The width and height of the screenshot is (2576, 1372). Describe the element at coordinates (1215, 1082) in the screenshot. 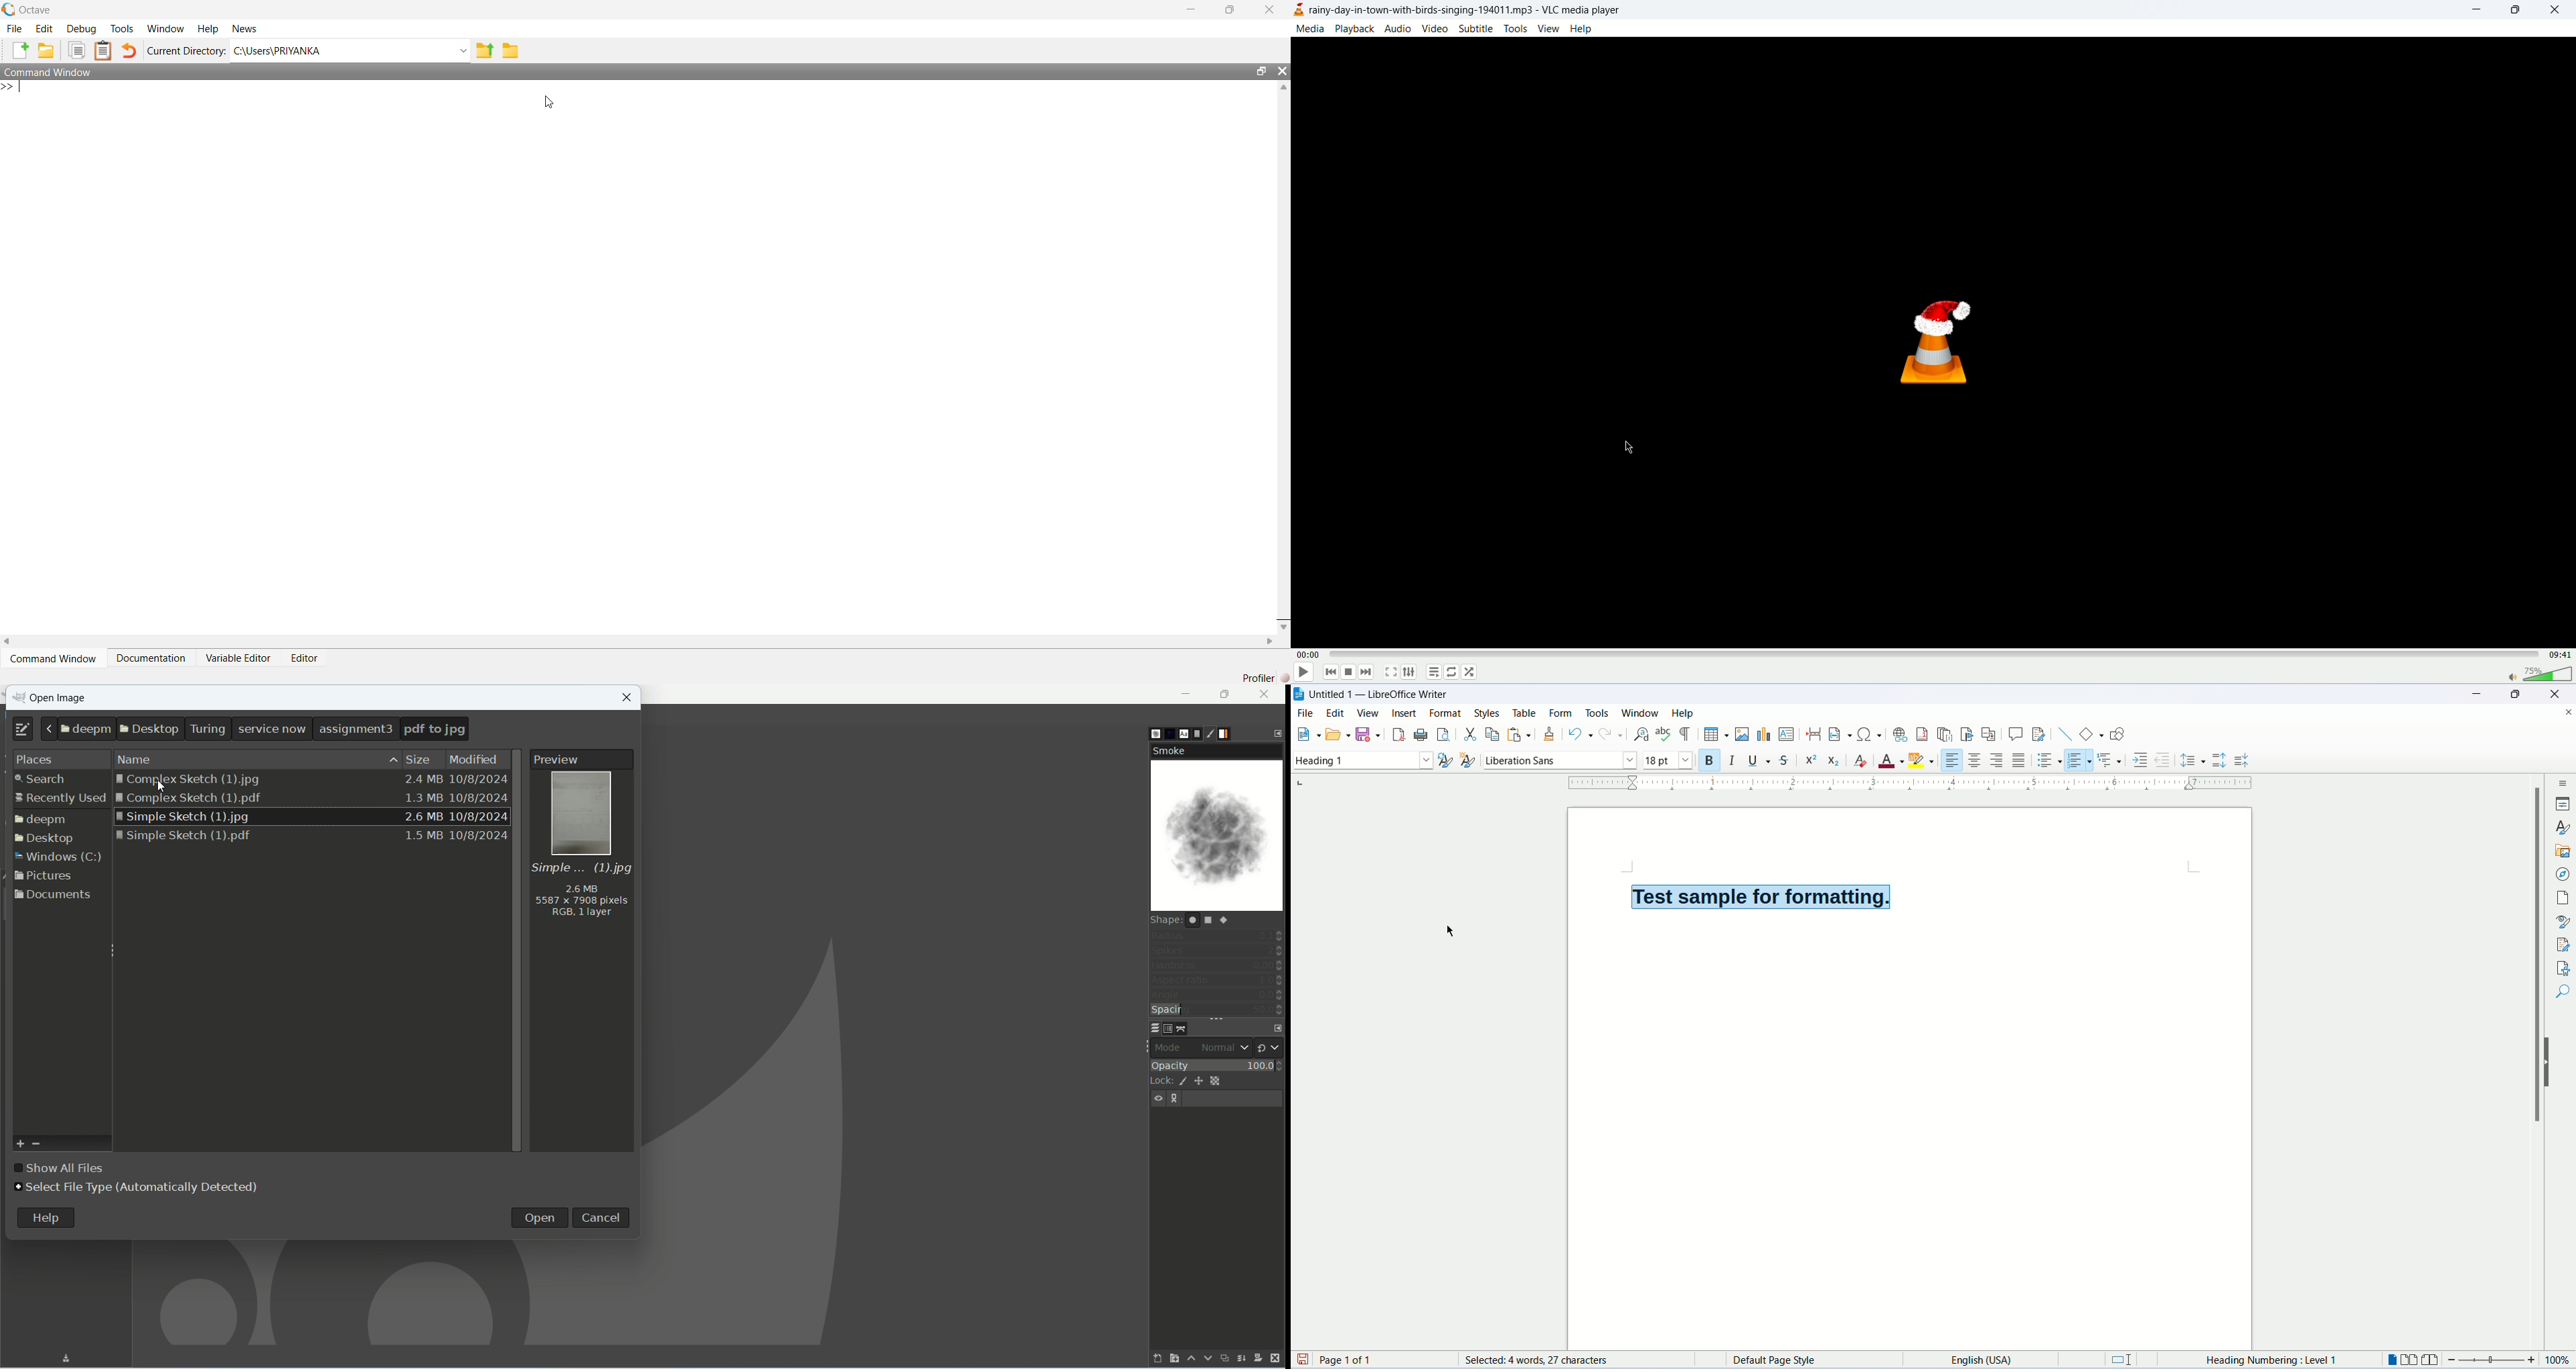

I see `lock alpha channel` at that location.